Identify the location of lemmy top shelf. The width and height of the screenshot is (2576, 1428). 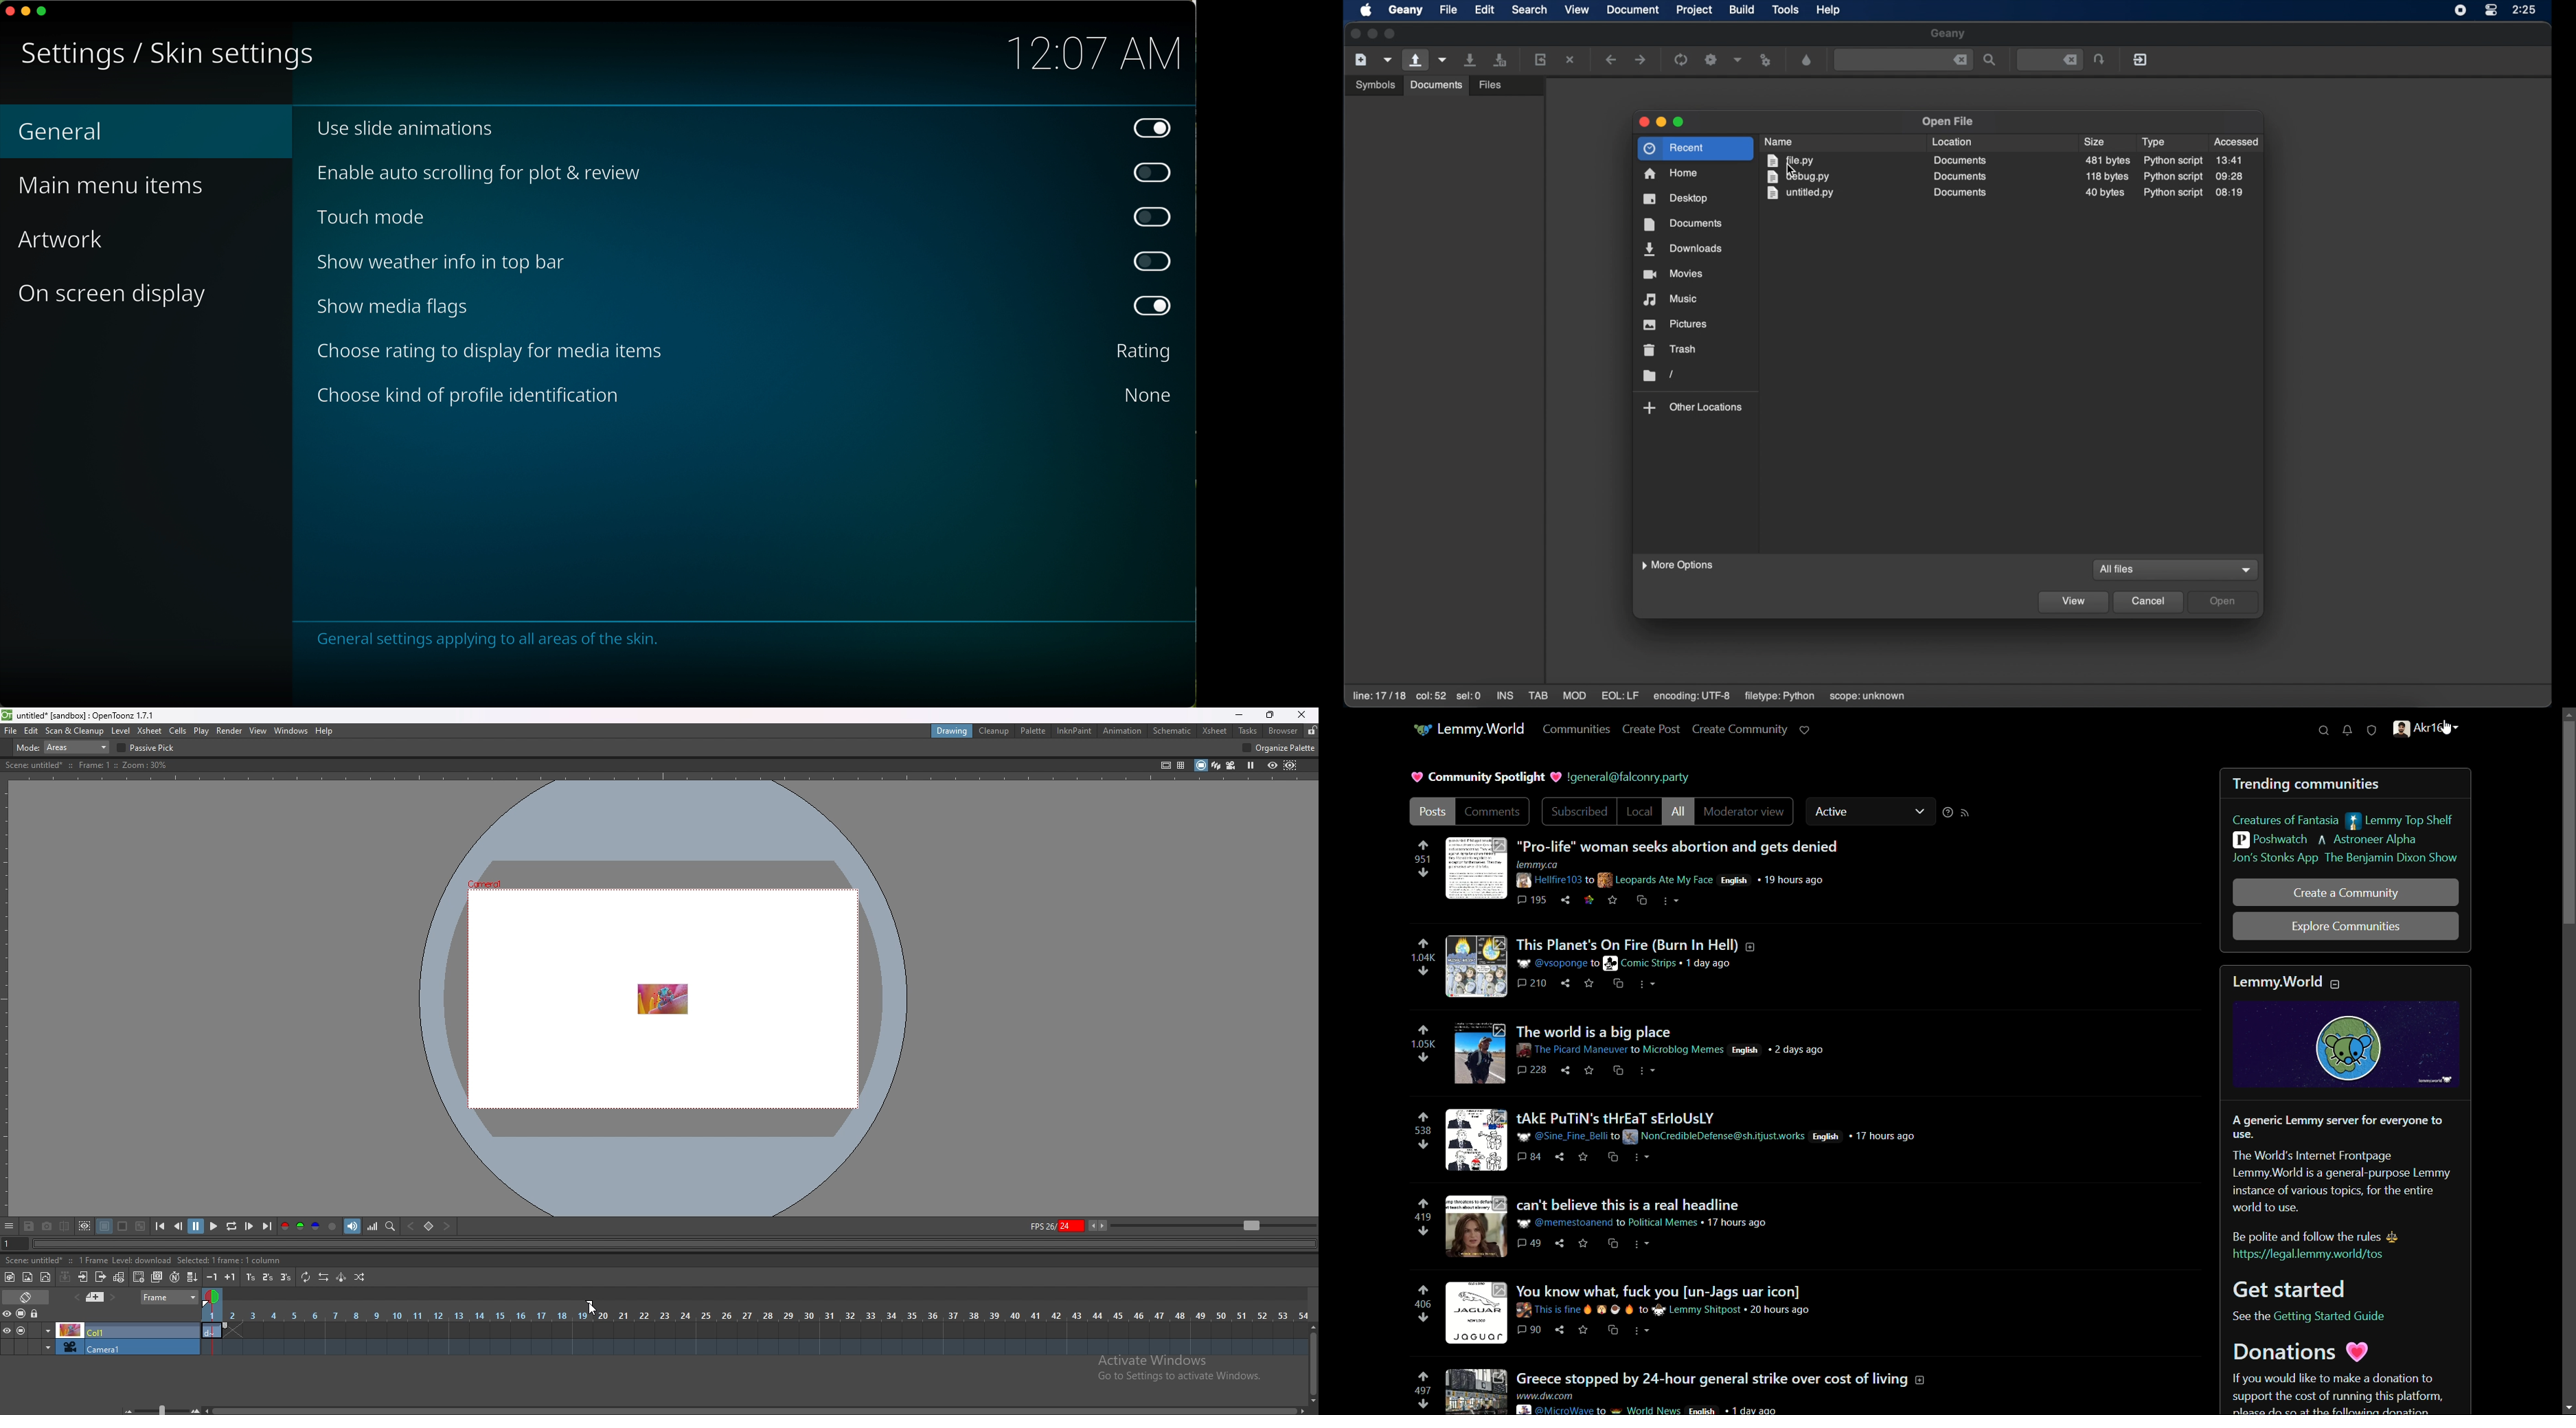
(2401, 821).